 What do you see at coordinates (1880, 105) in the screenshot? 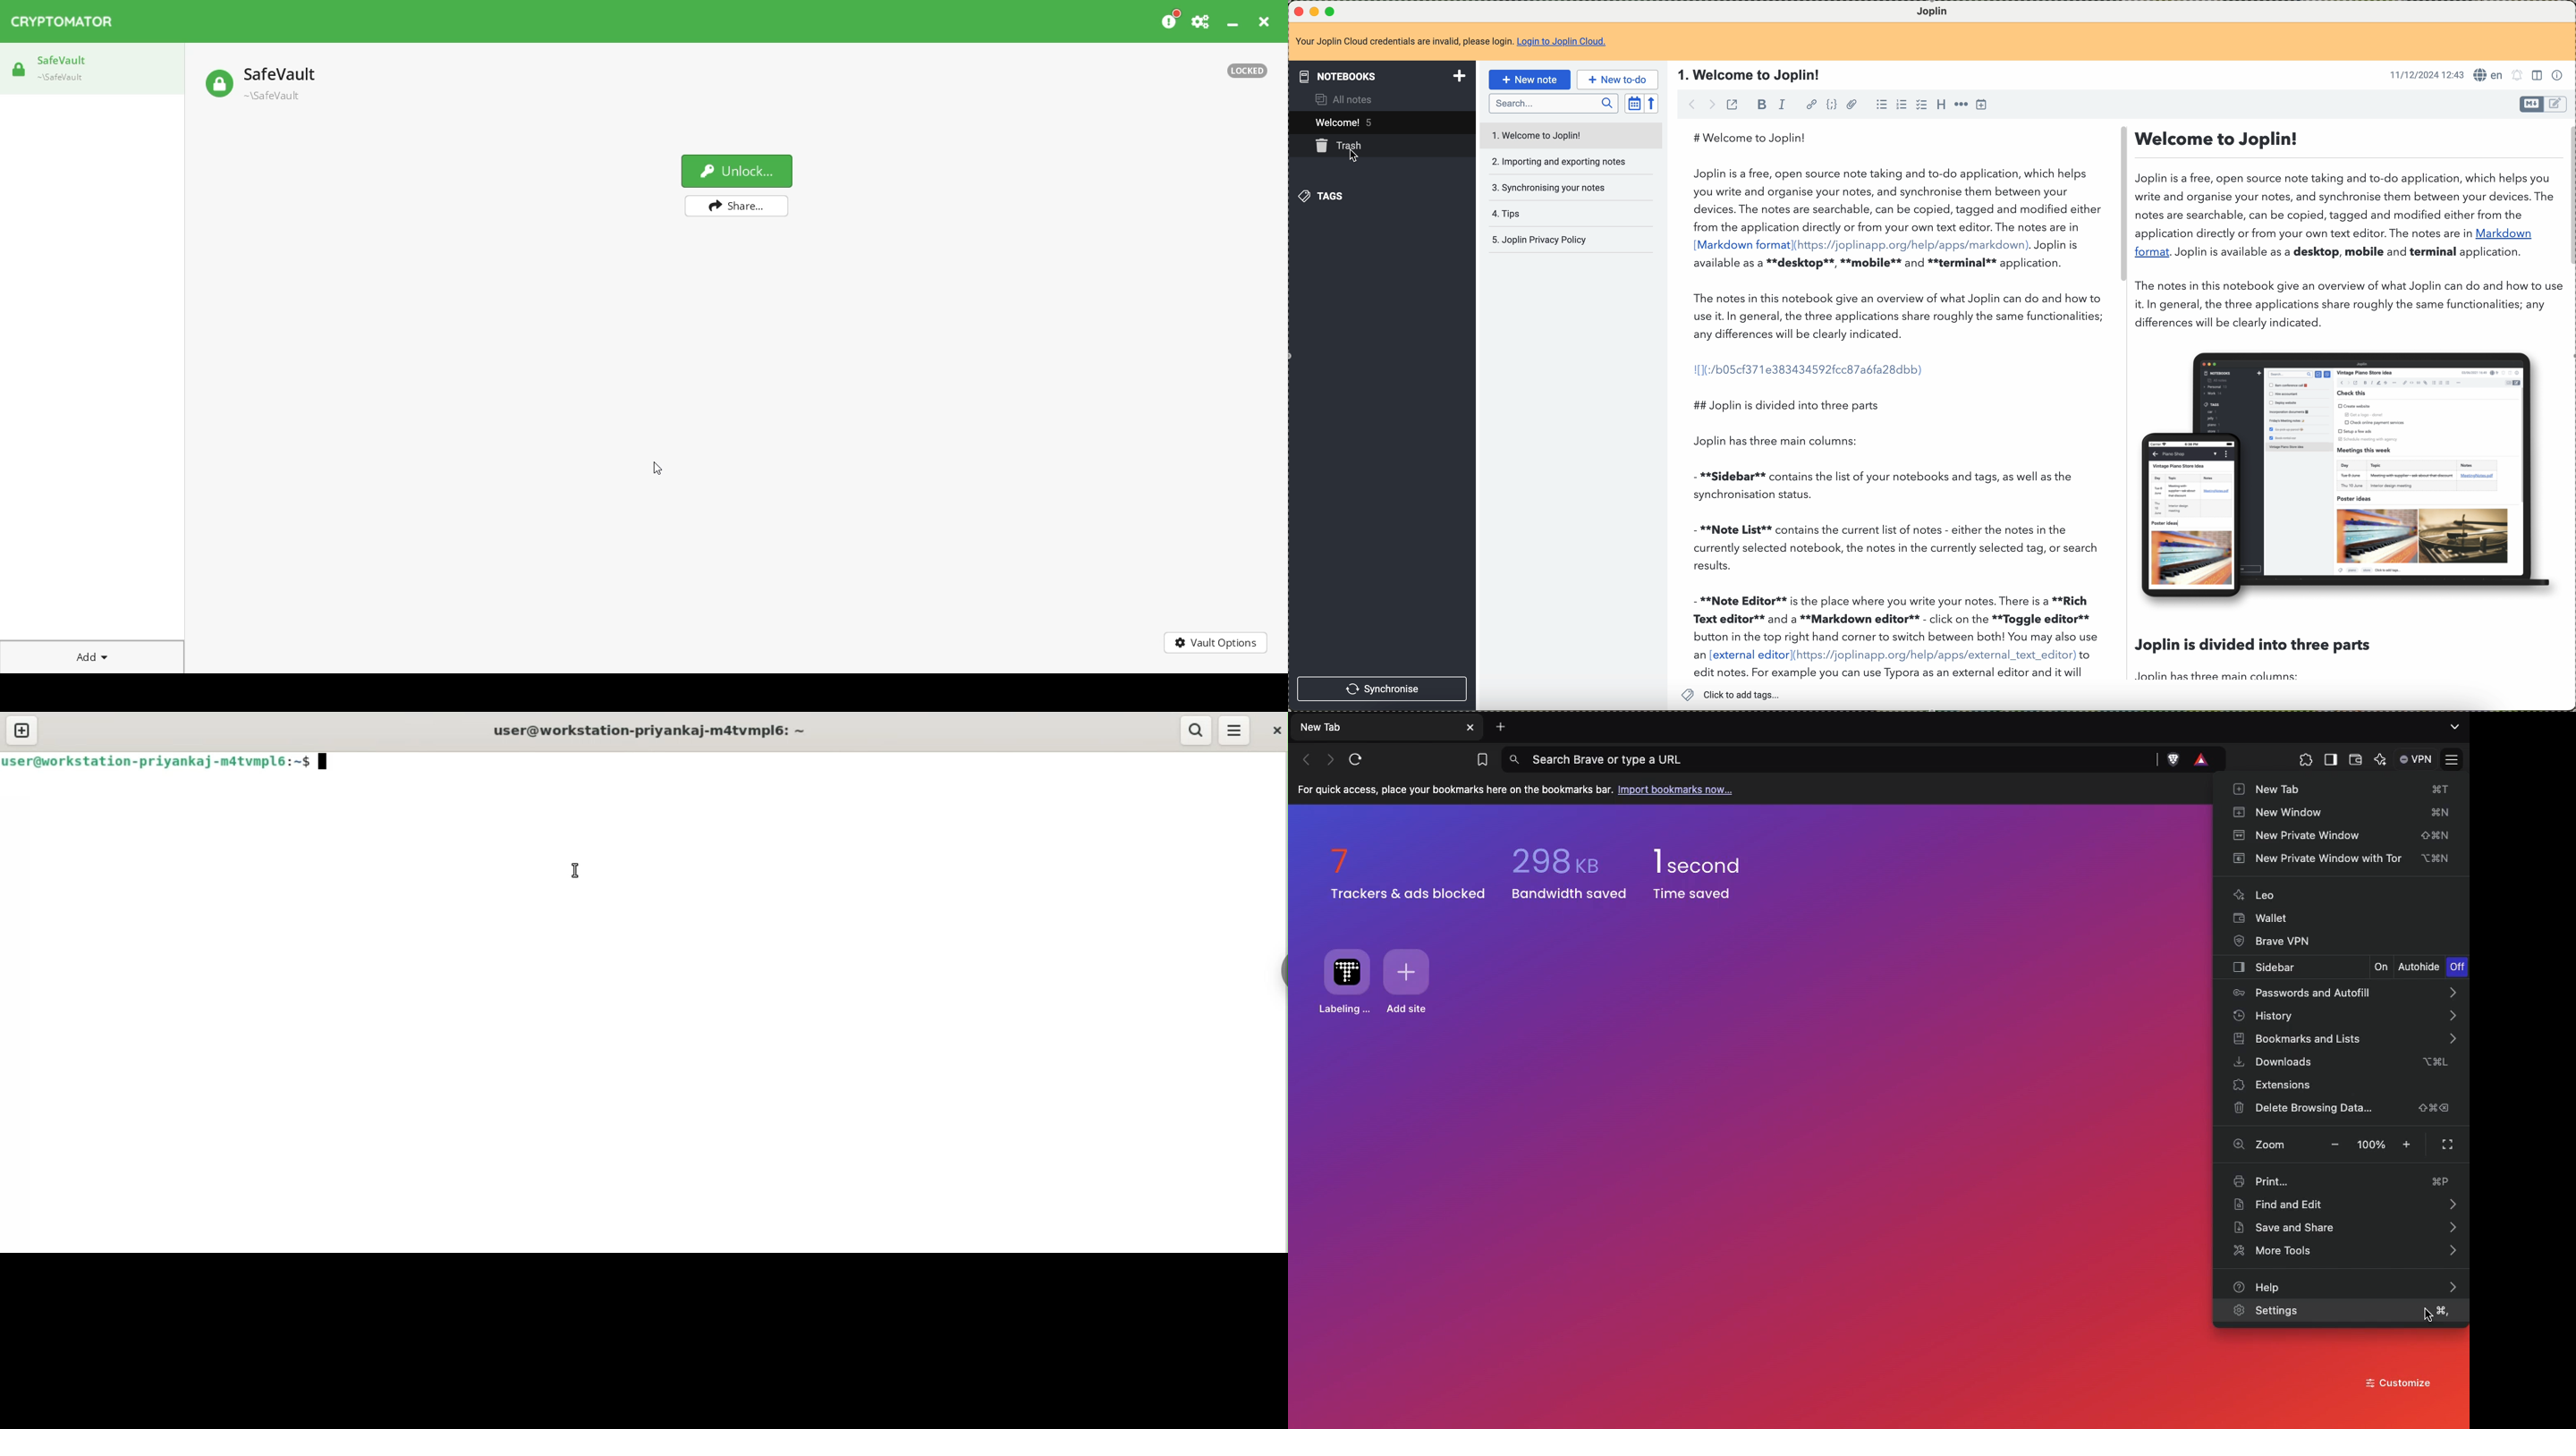
I see `bulleted list` at bounding box center [1880, 105].